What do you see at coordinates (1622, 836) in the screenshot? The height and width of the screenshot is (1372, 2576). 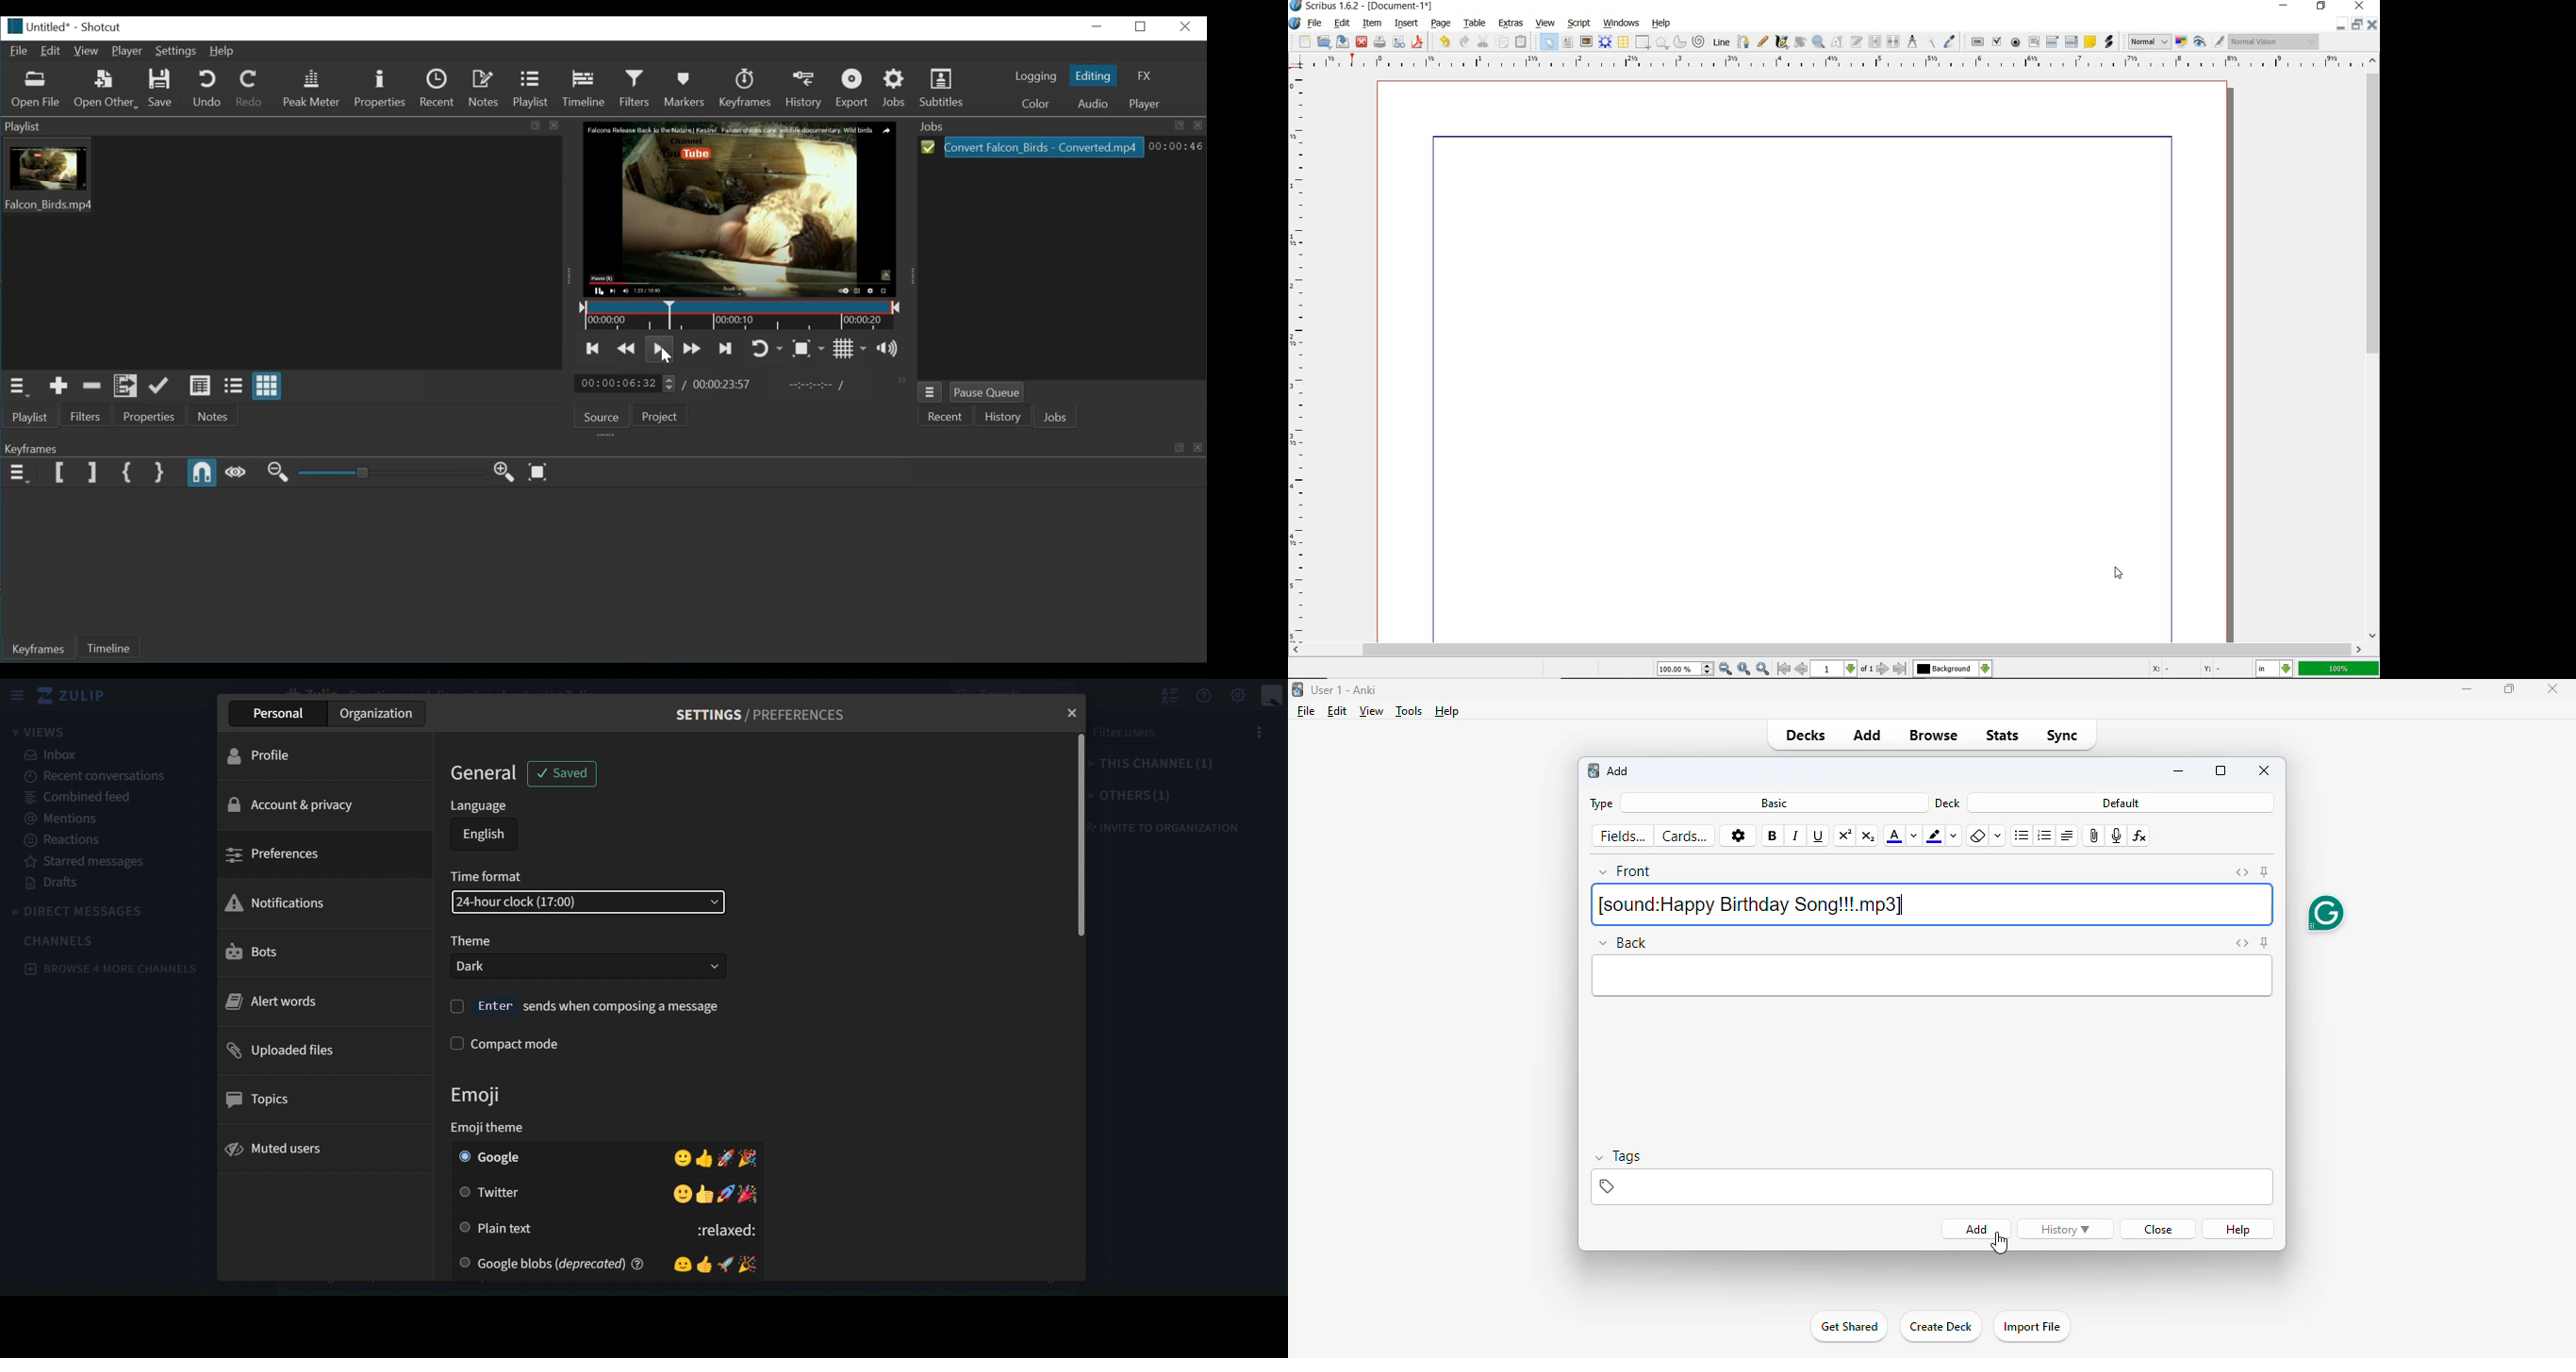 I see `fields` at bounding box center [1622, 836].